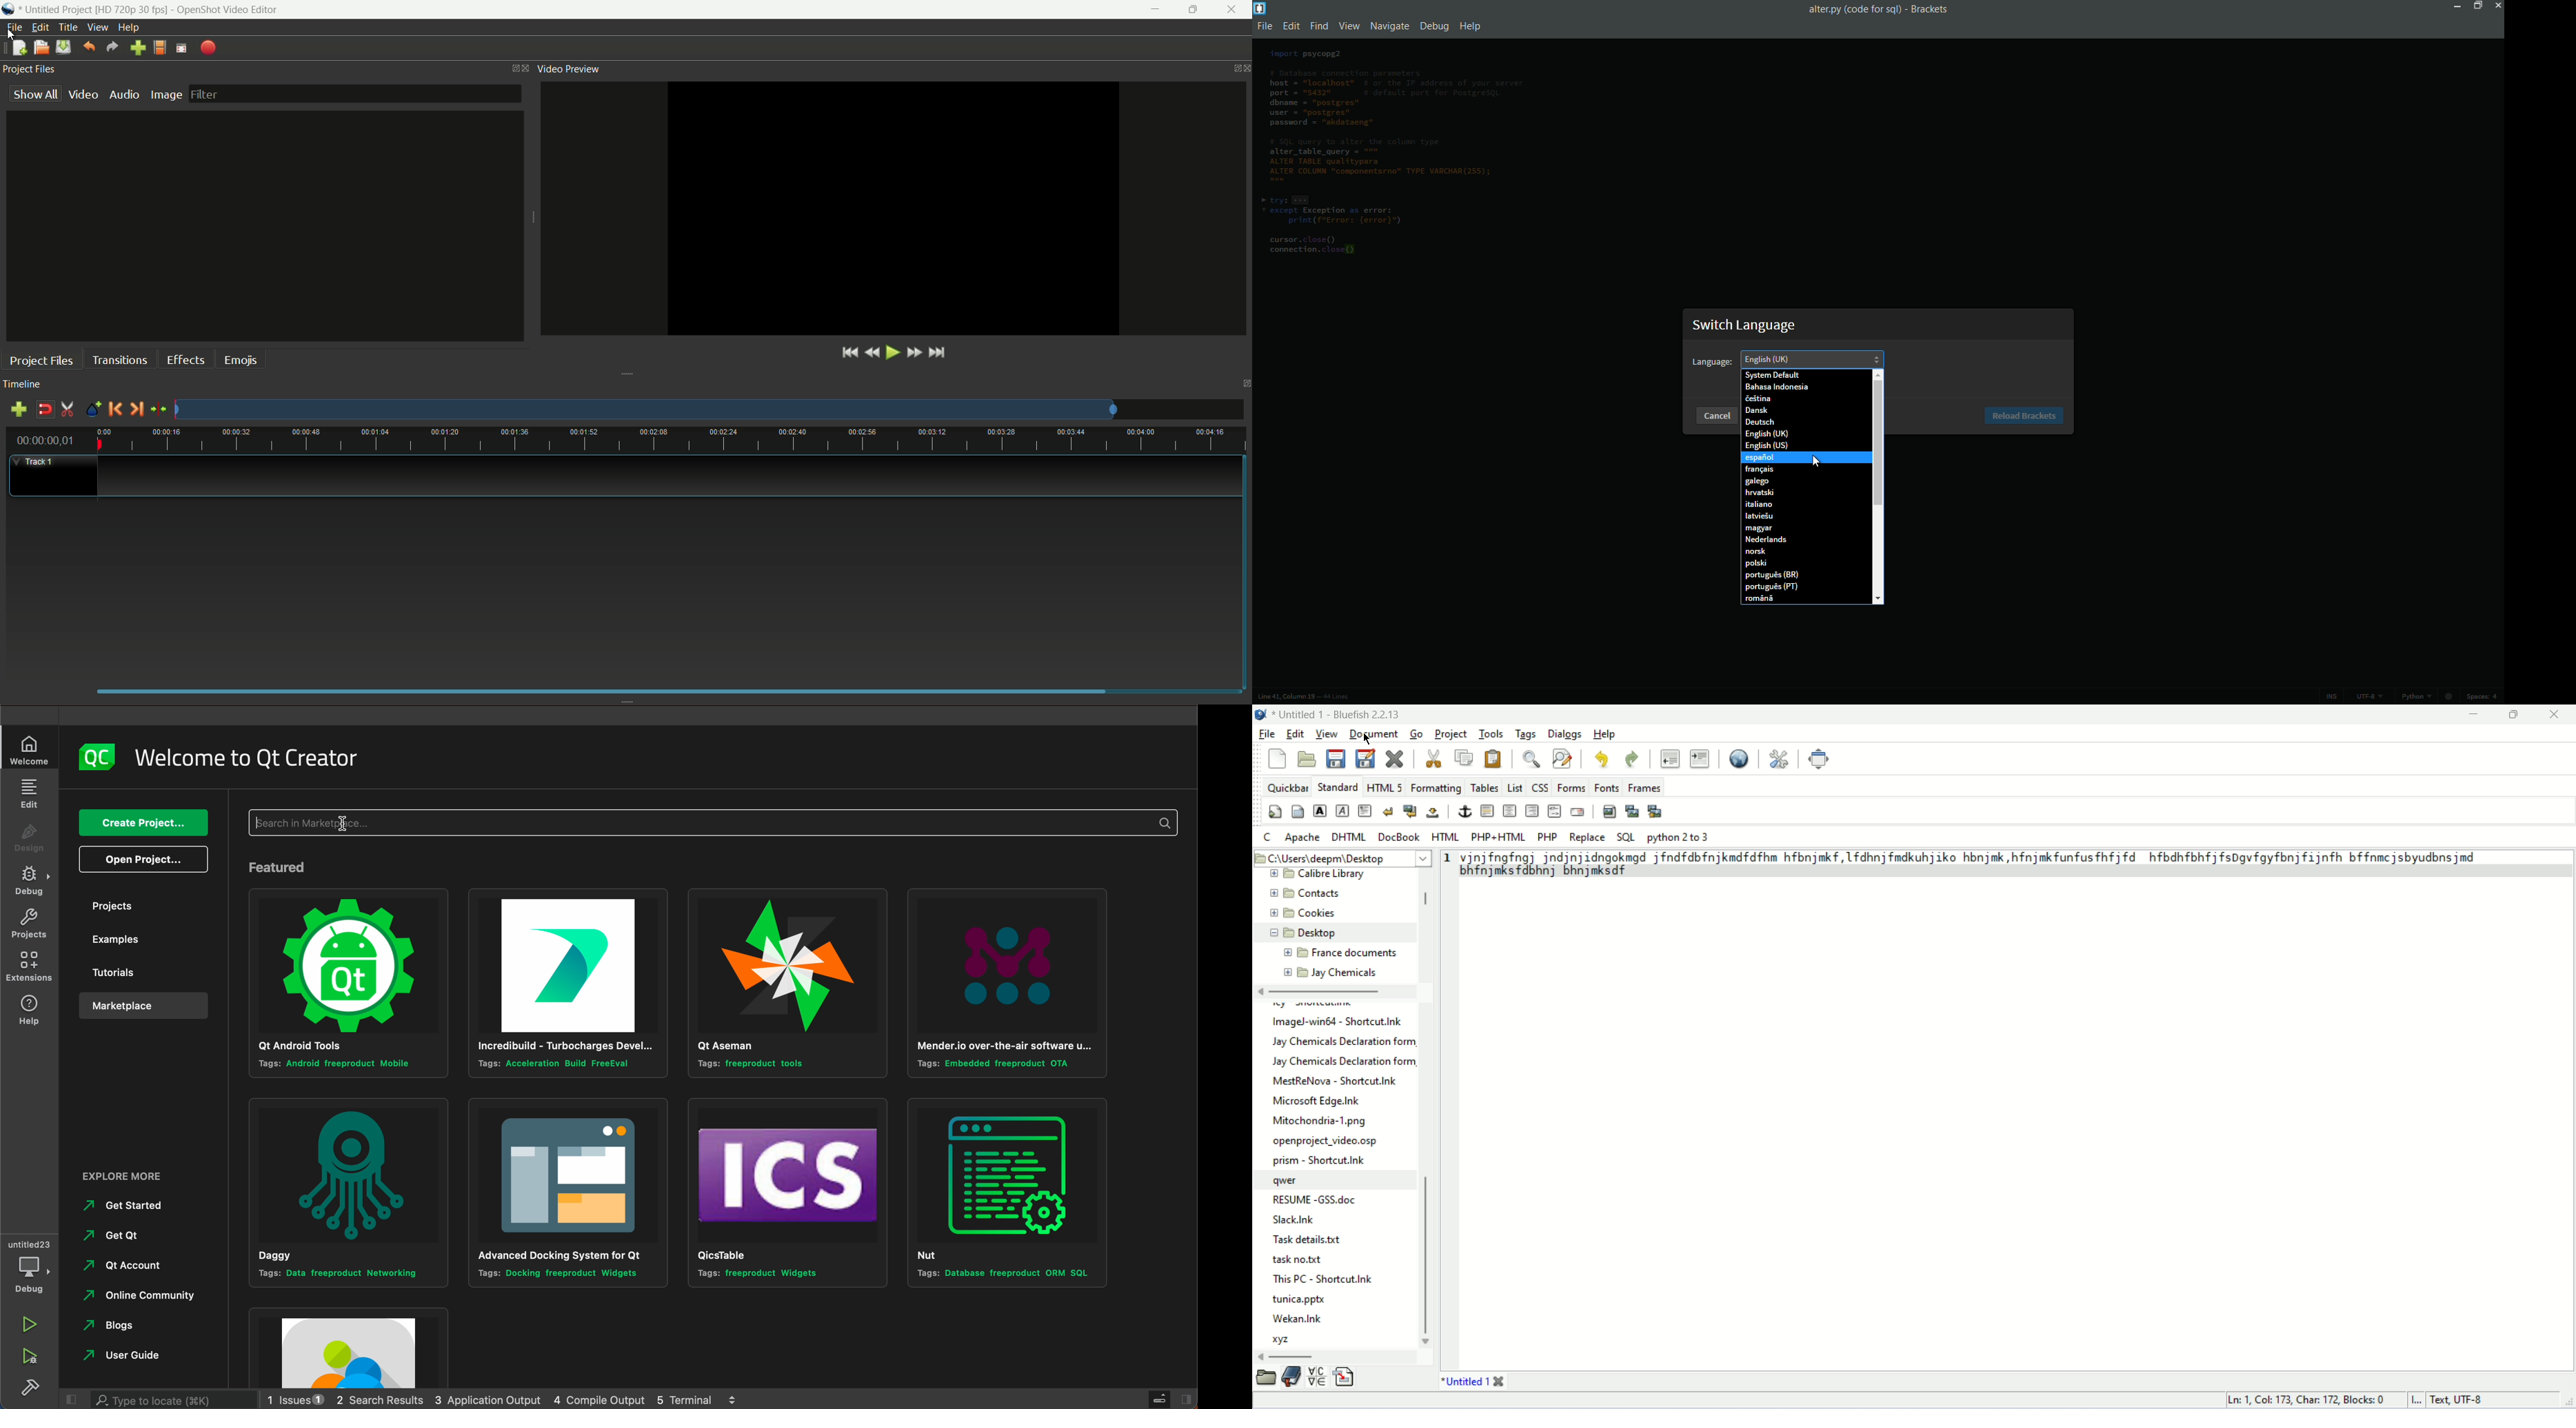  What do you see at coordinates (2471, 1399) in the screenshot?
I see `text, UTF-8` at bounding box center [2471, 1399].